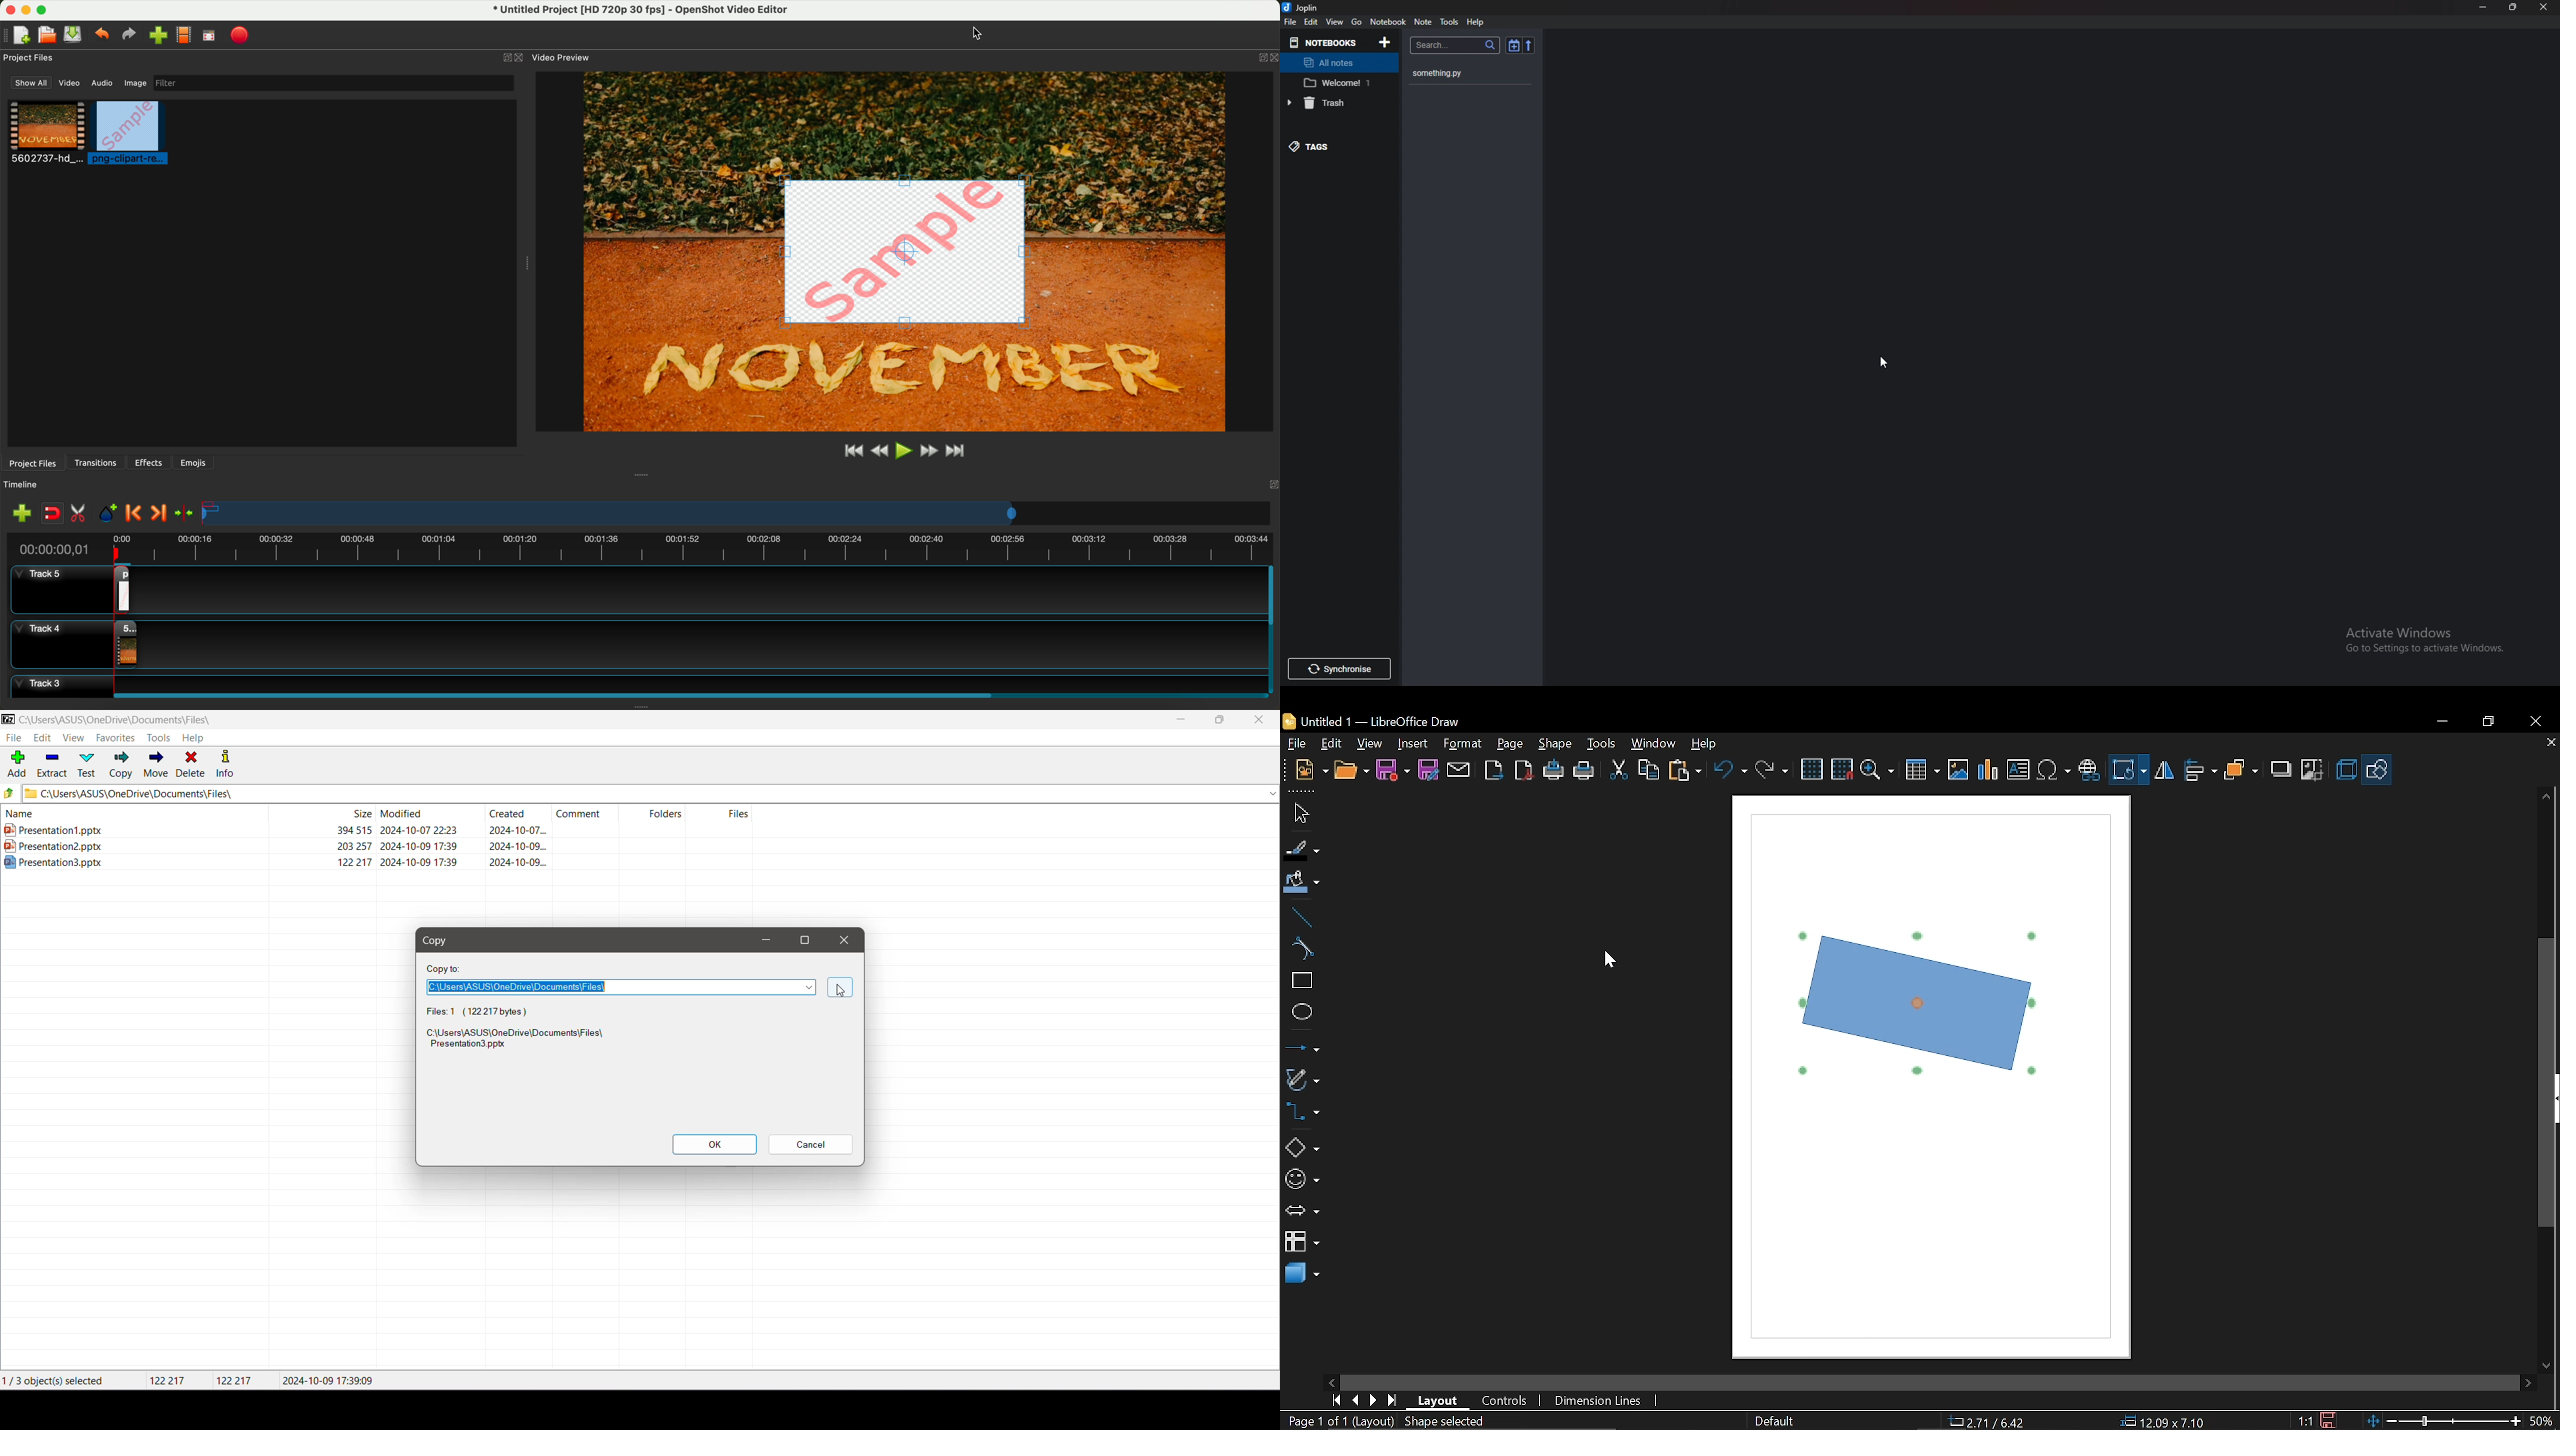 This screenshot has height=1456, width=2576. Describe the element at coordinates (1732, 769) in the screenshot. I see `UNdo` at that location.